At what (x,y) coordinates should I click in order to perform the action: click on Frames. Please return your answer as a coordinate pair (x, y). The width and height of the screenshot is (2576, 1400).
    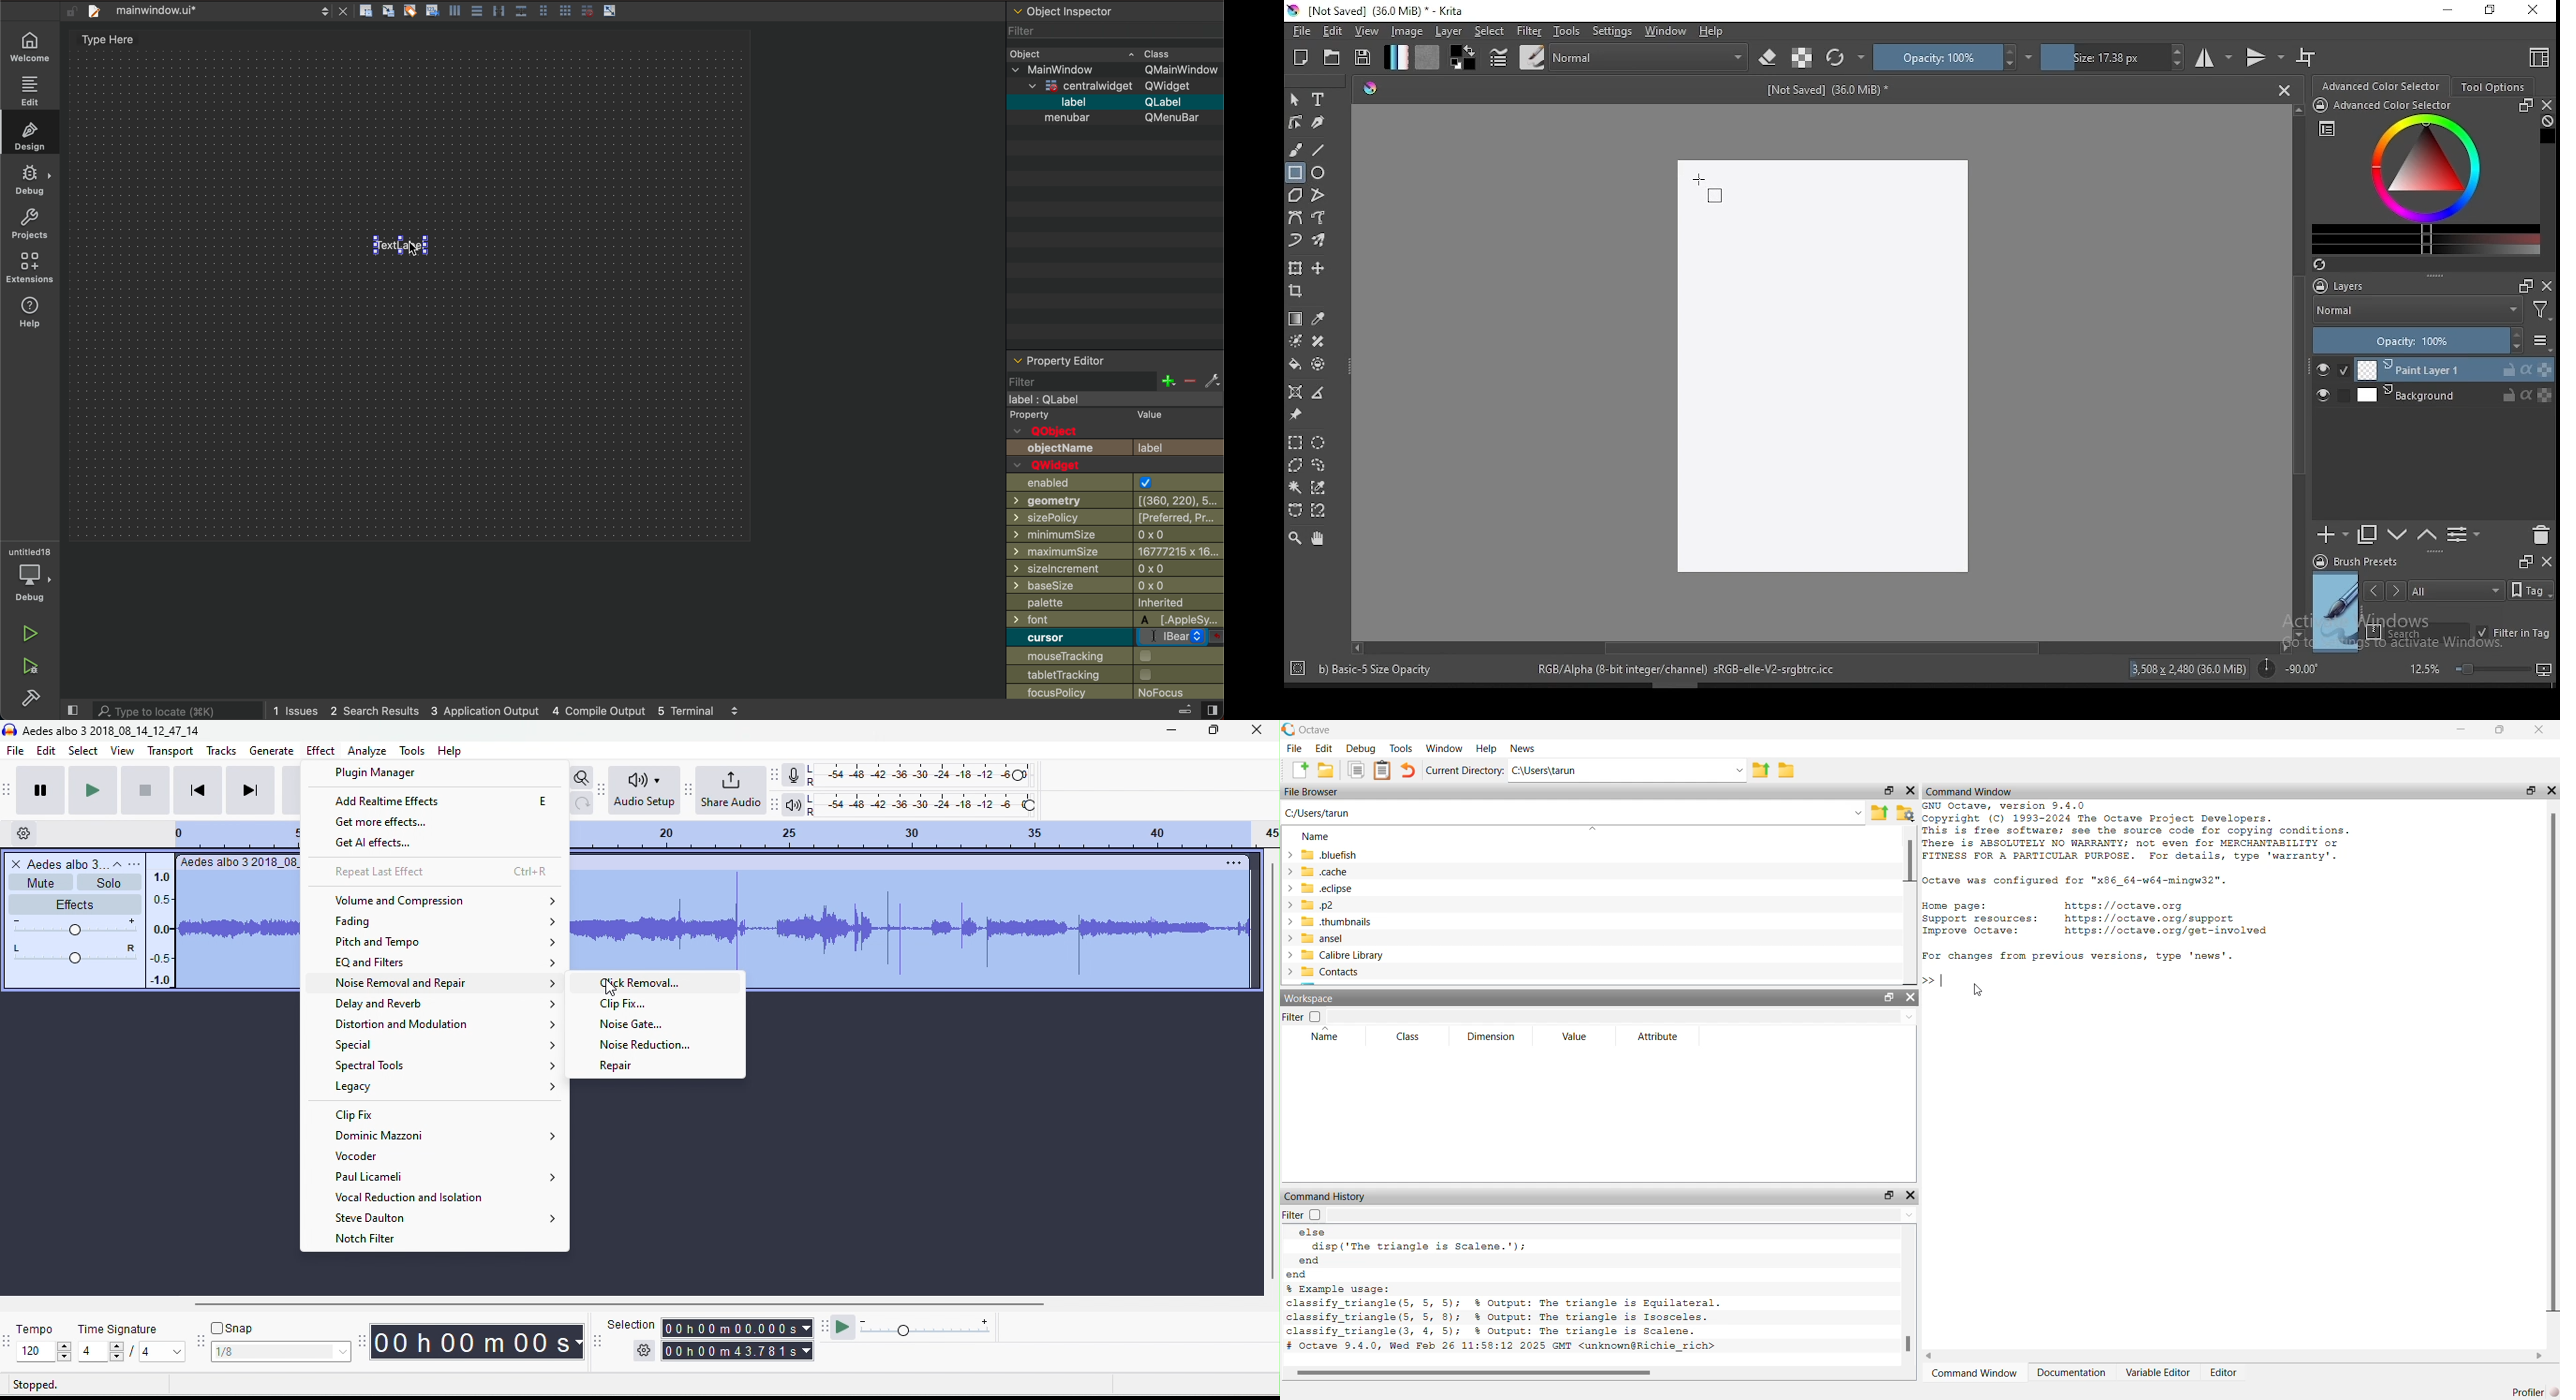
    Looking at the image, I should click on (2520, 285).